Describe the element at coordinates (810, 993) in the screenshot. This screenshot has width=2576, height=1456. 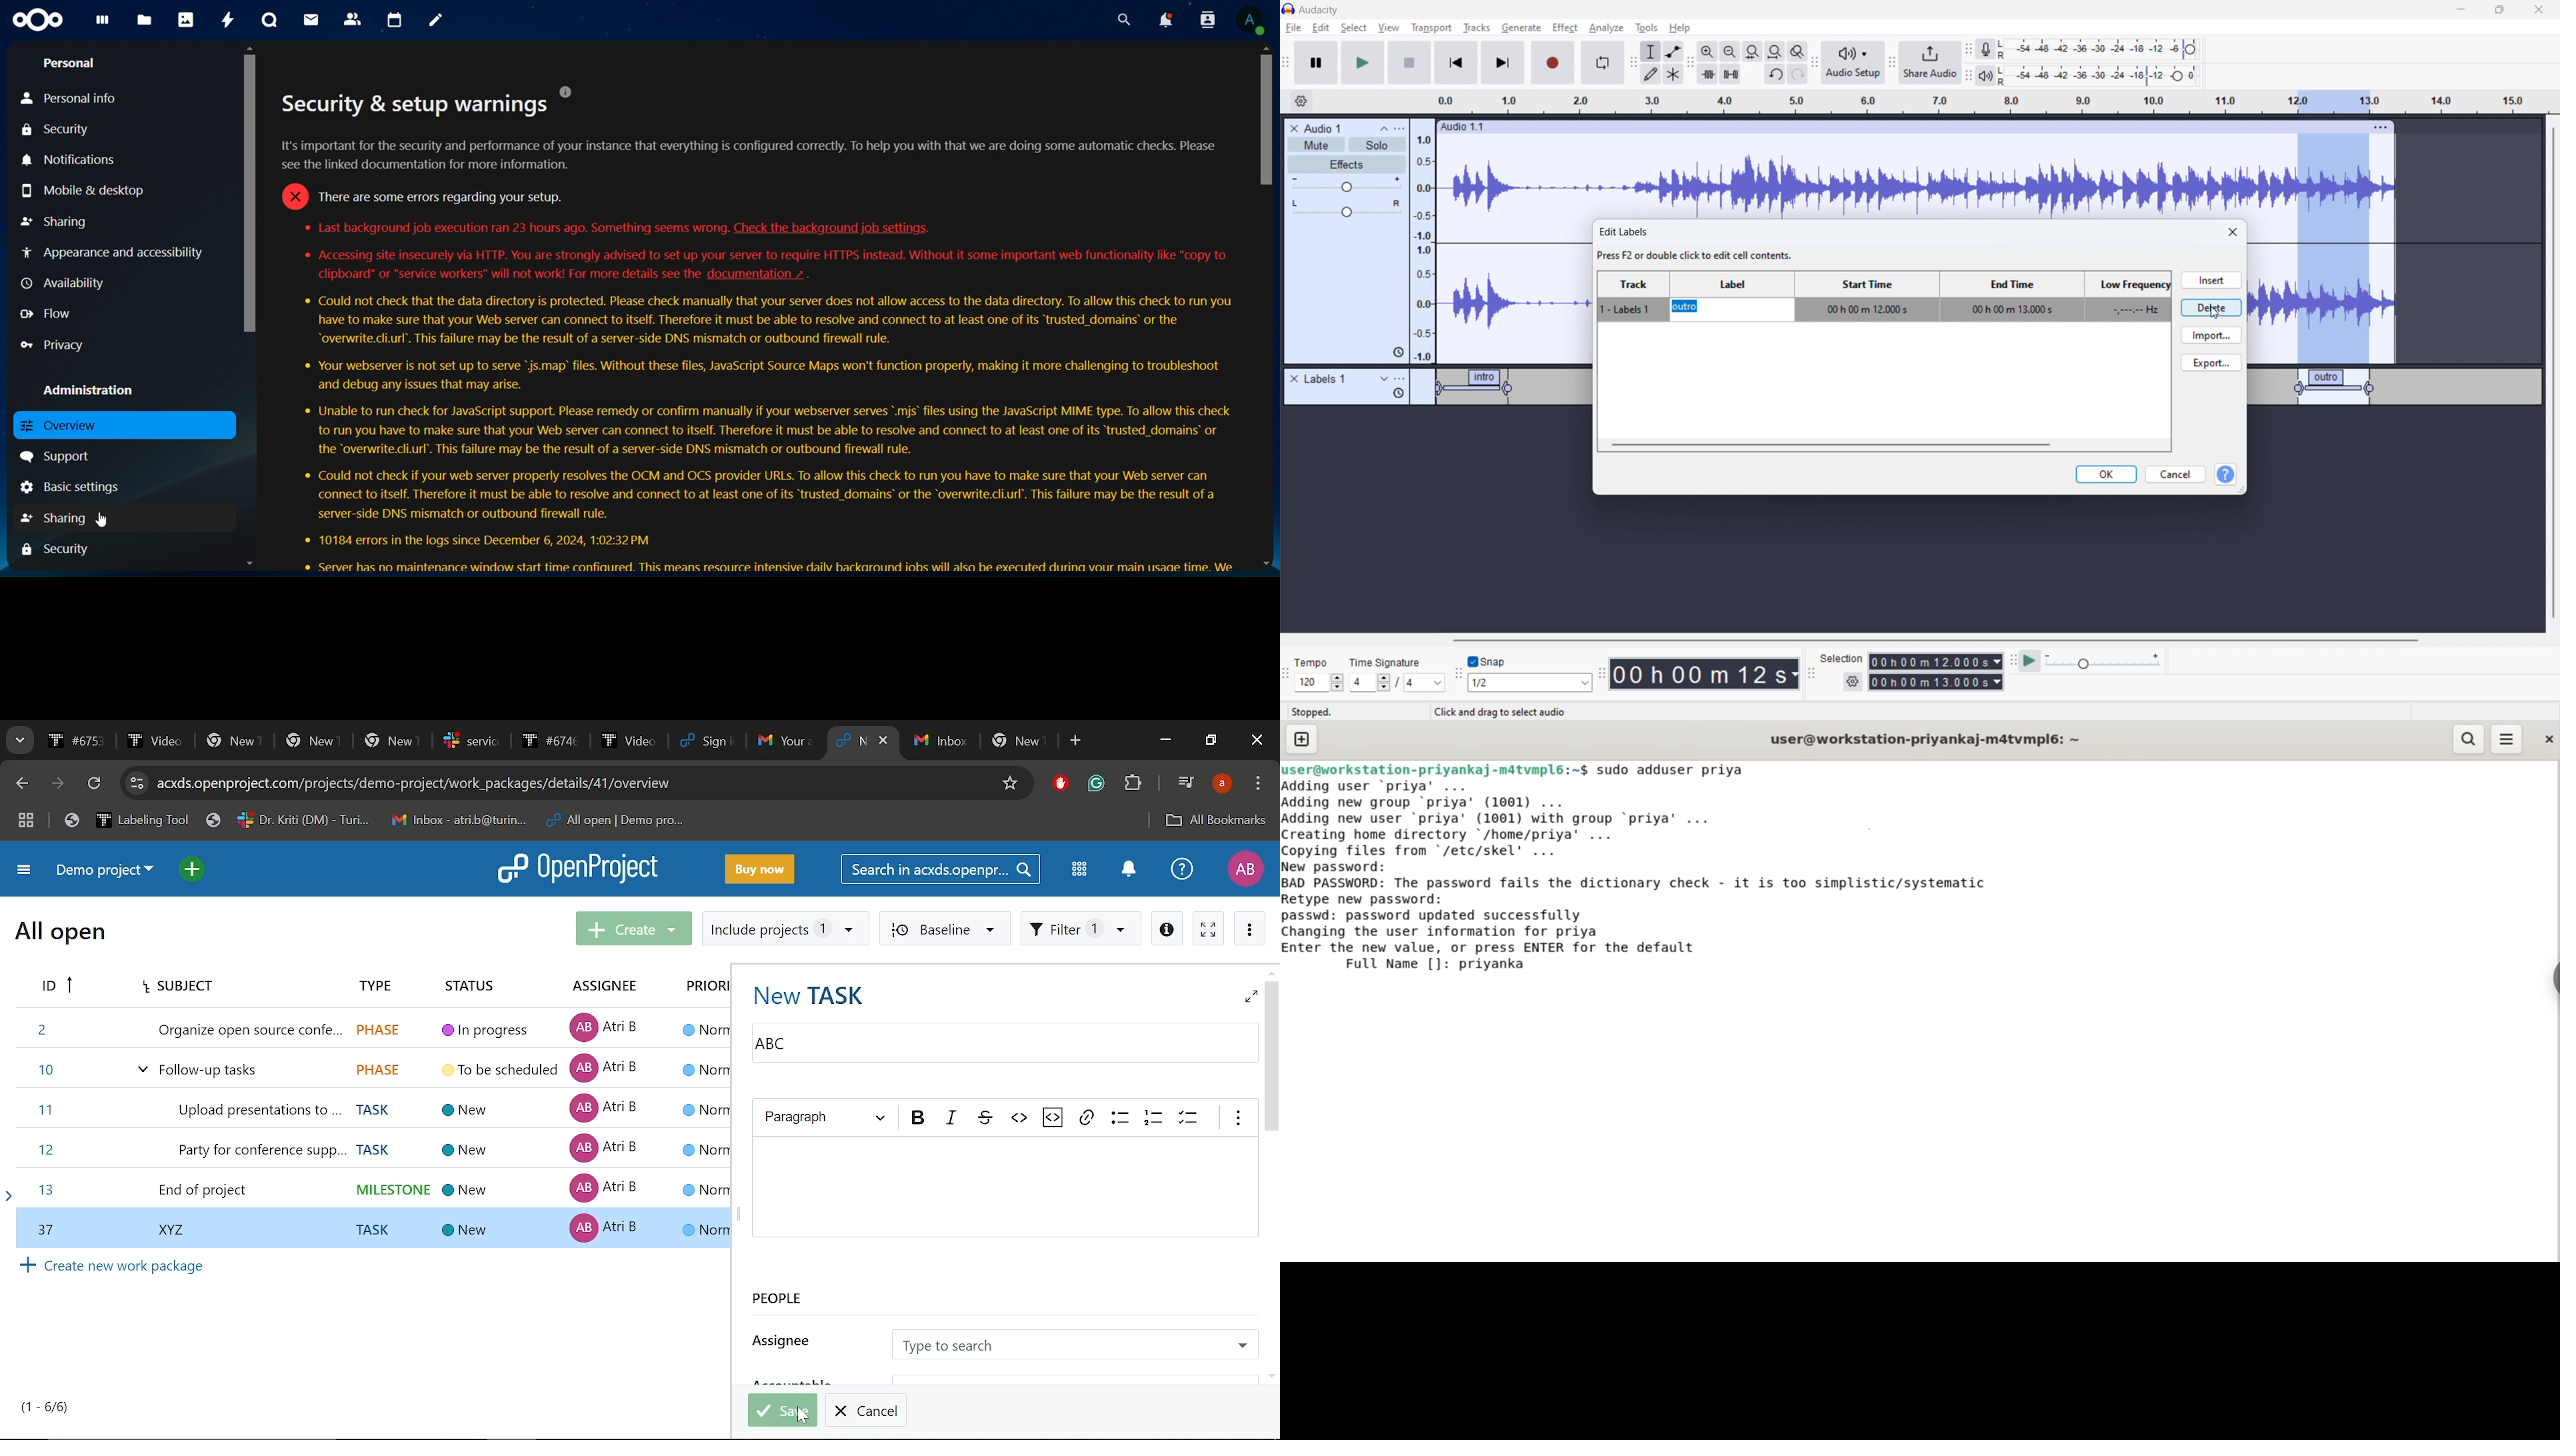
I see `new task` at that location.